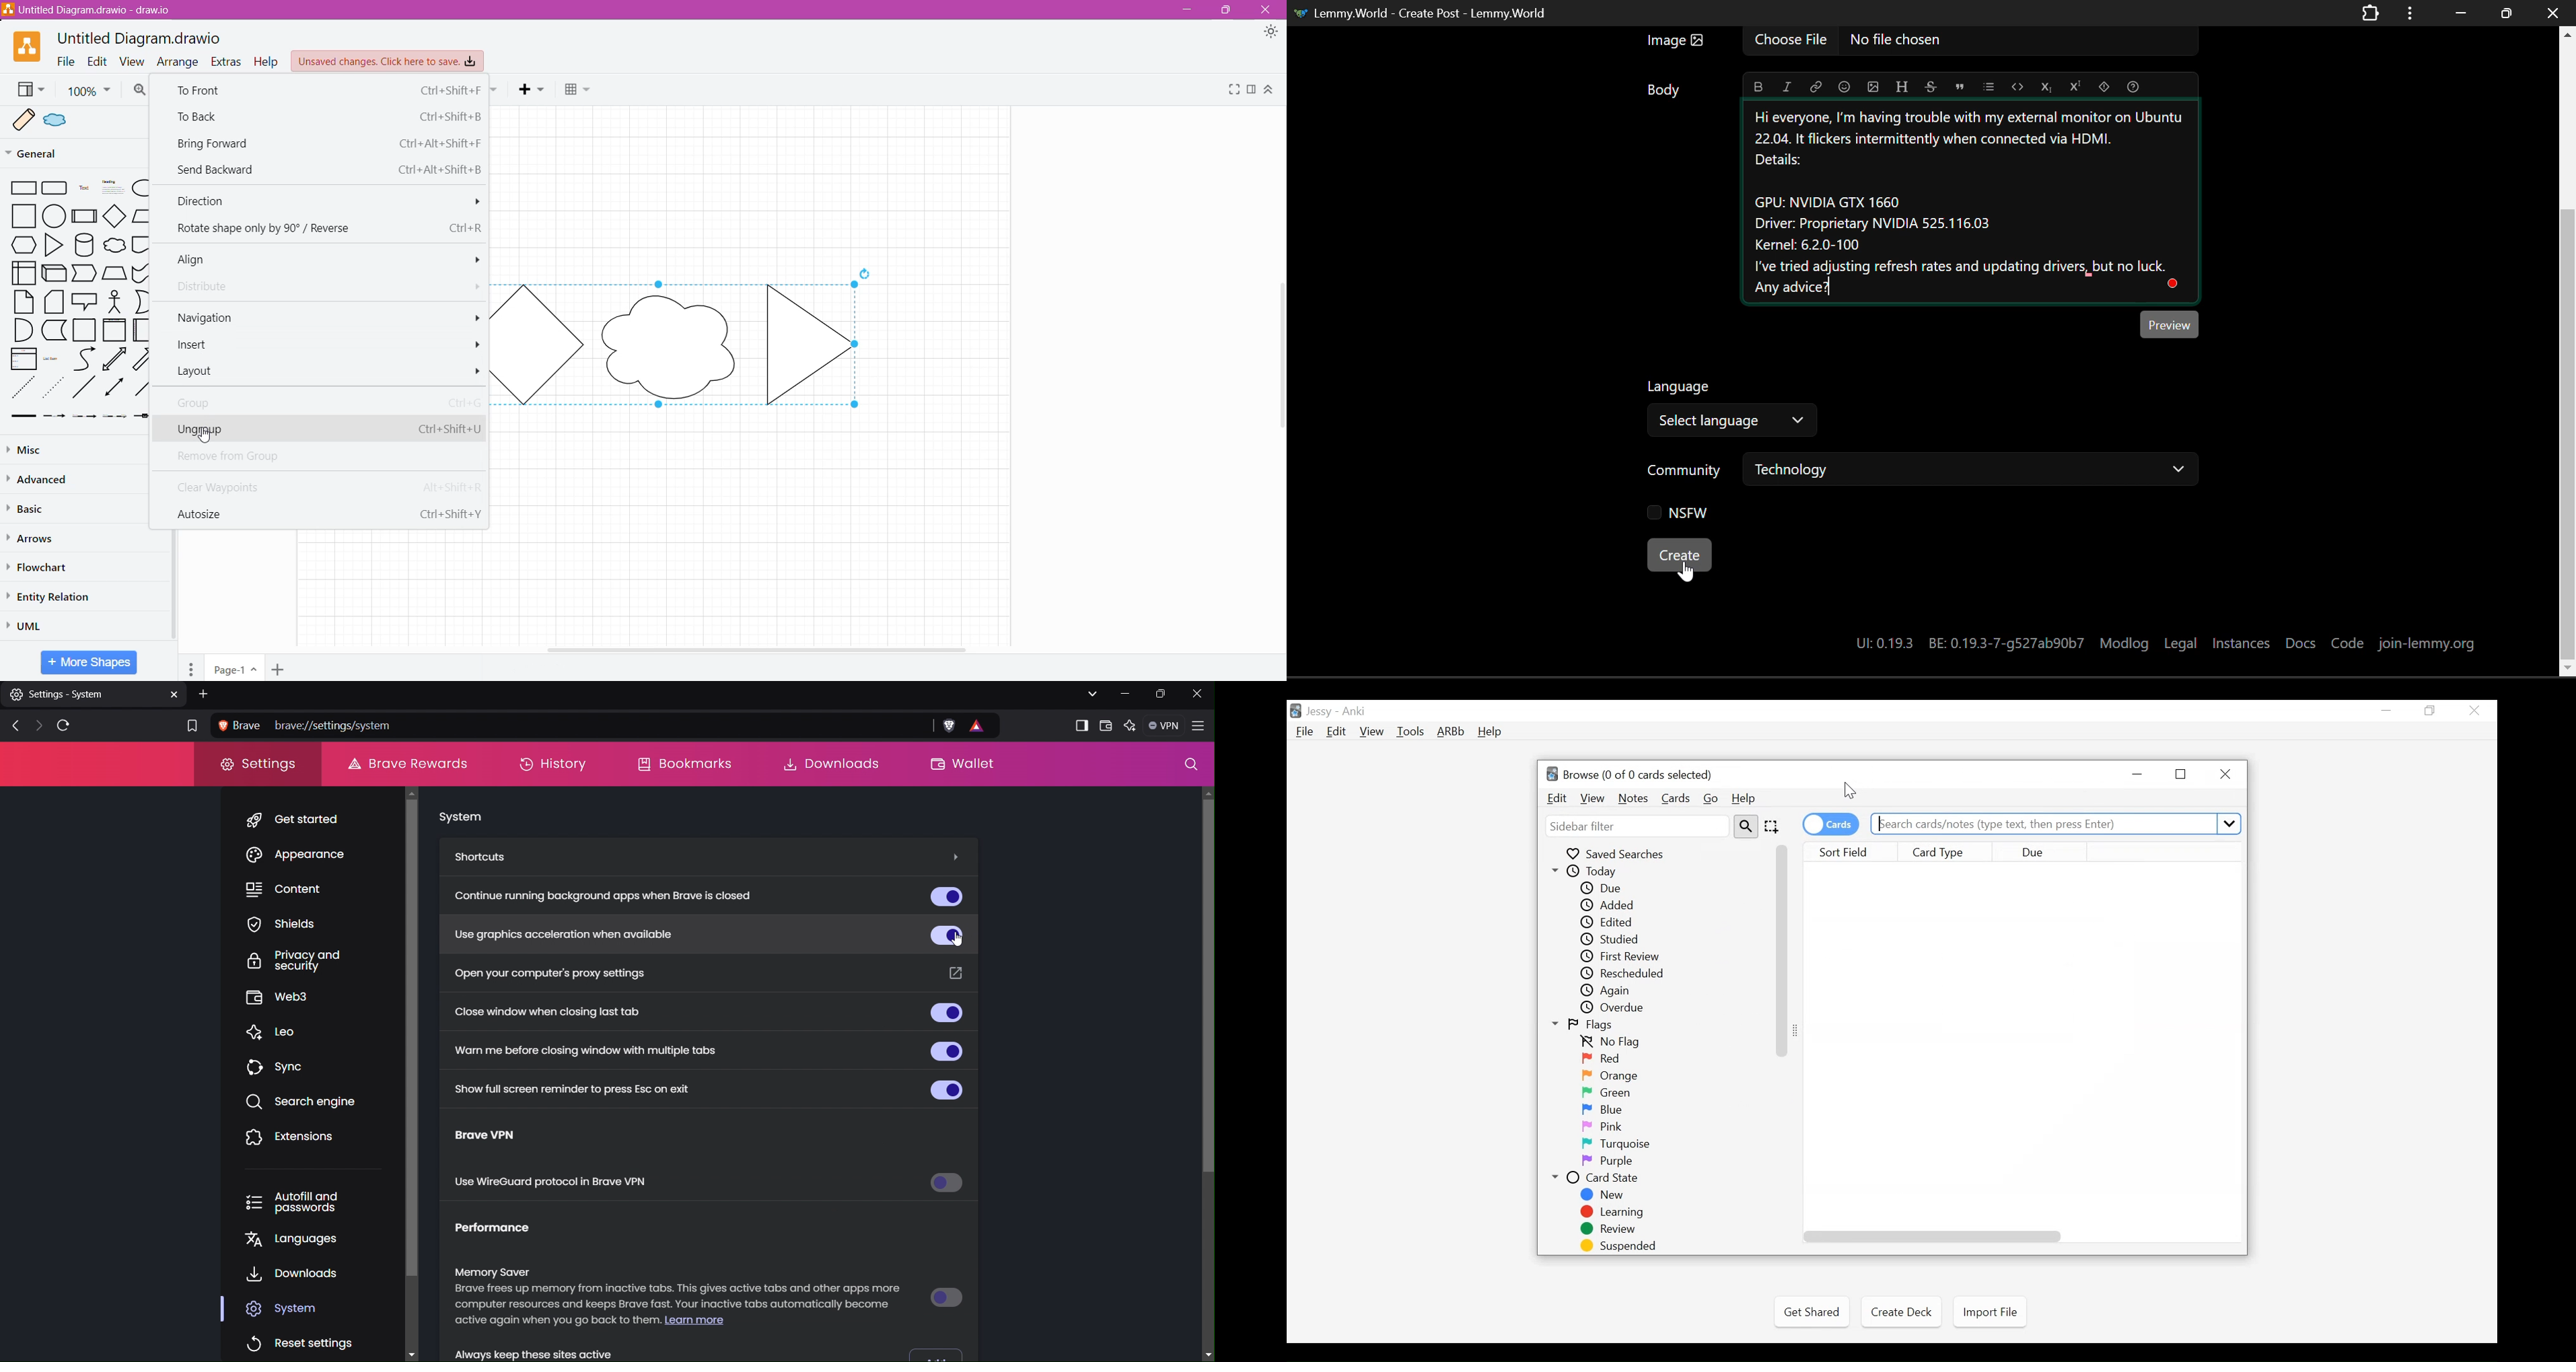 This screenshot has width=2576, height=1372. I want to click on Added, so click(1610, 905).